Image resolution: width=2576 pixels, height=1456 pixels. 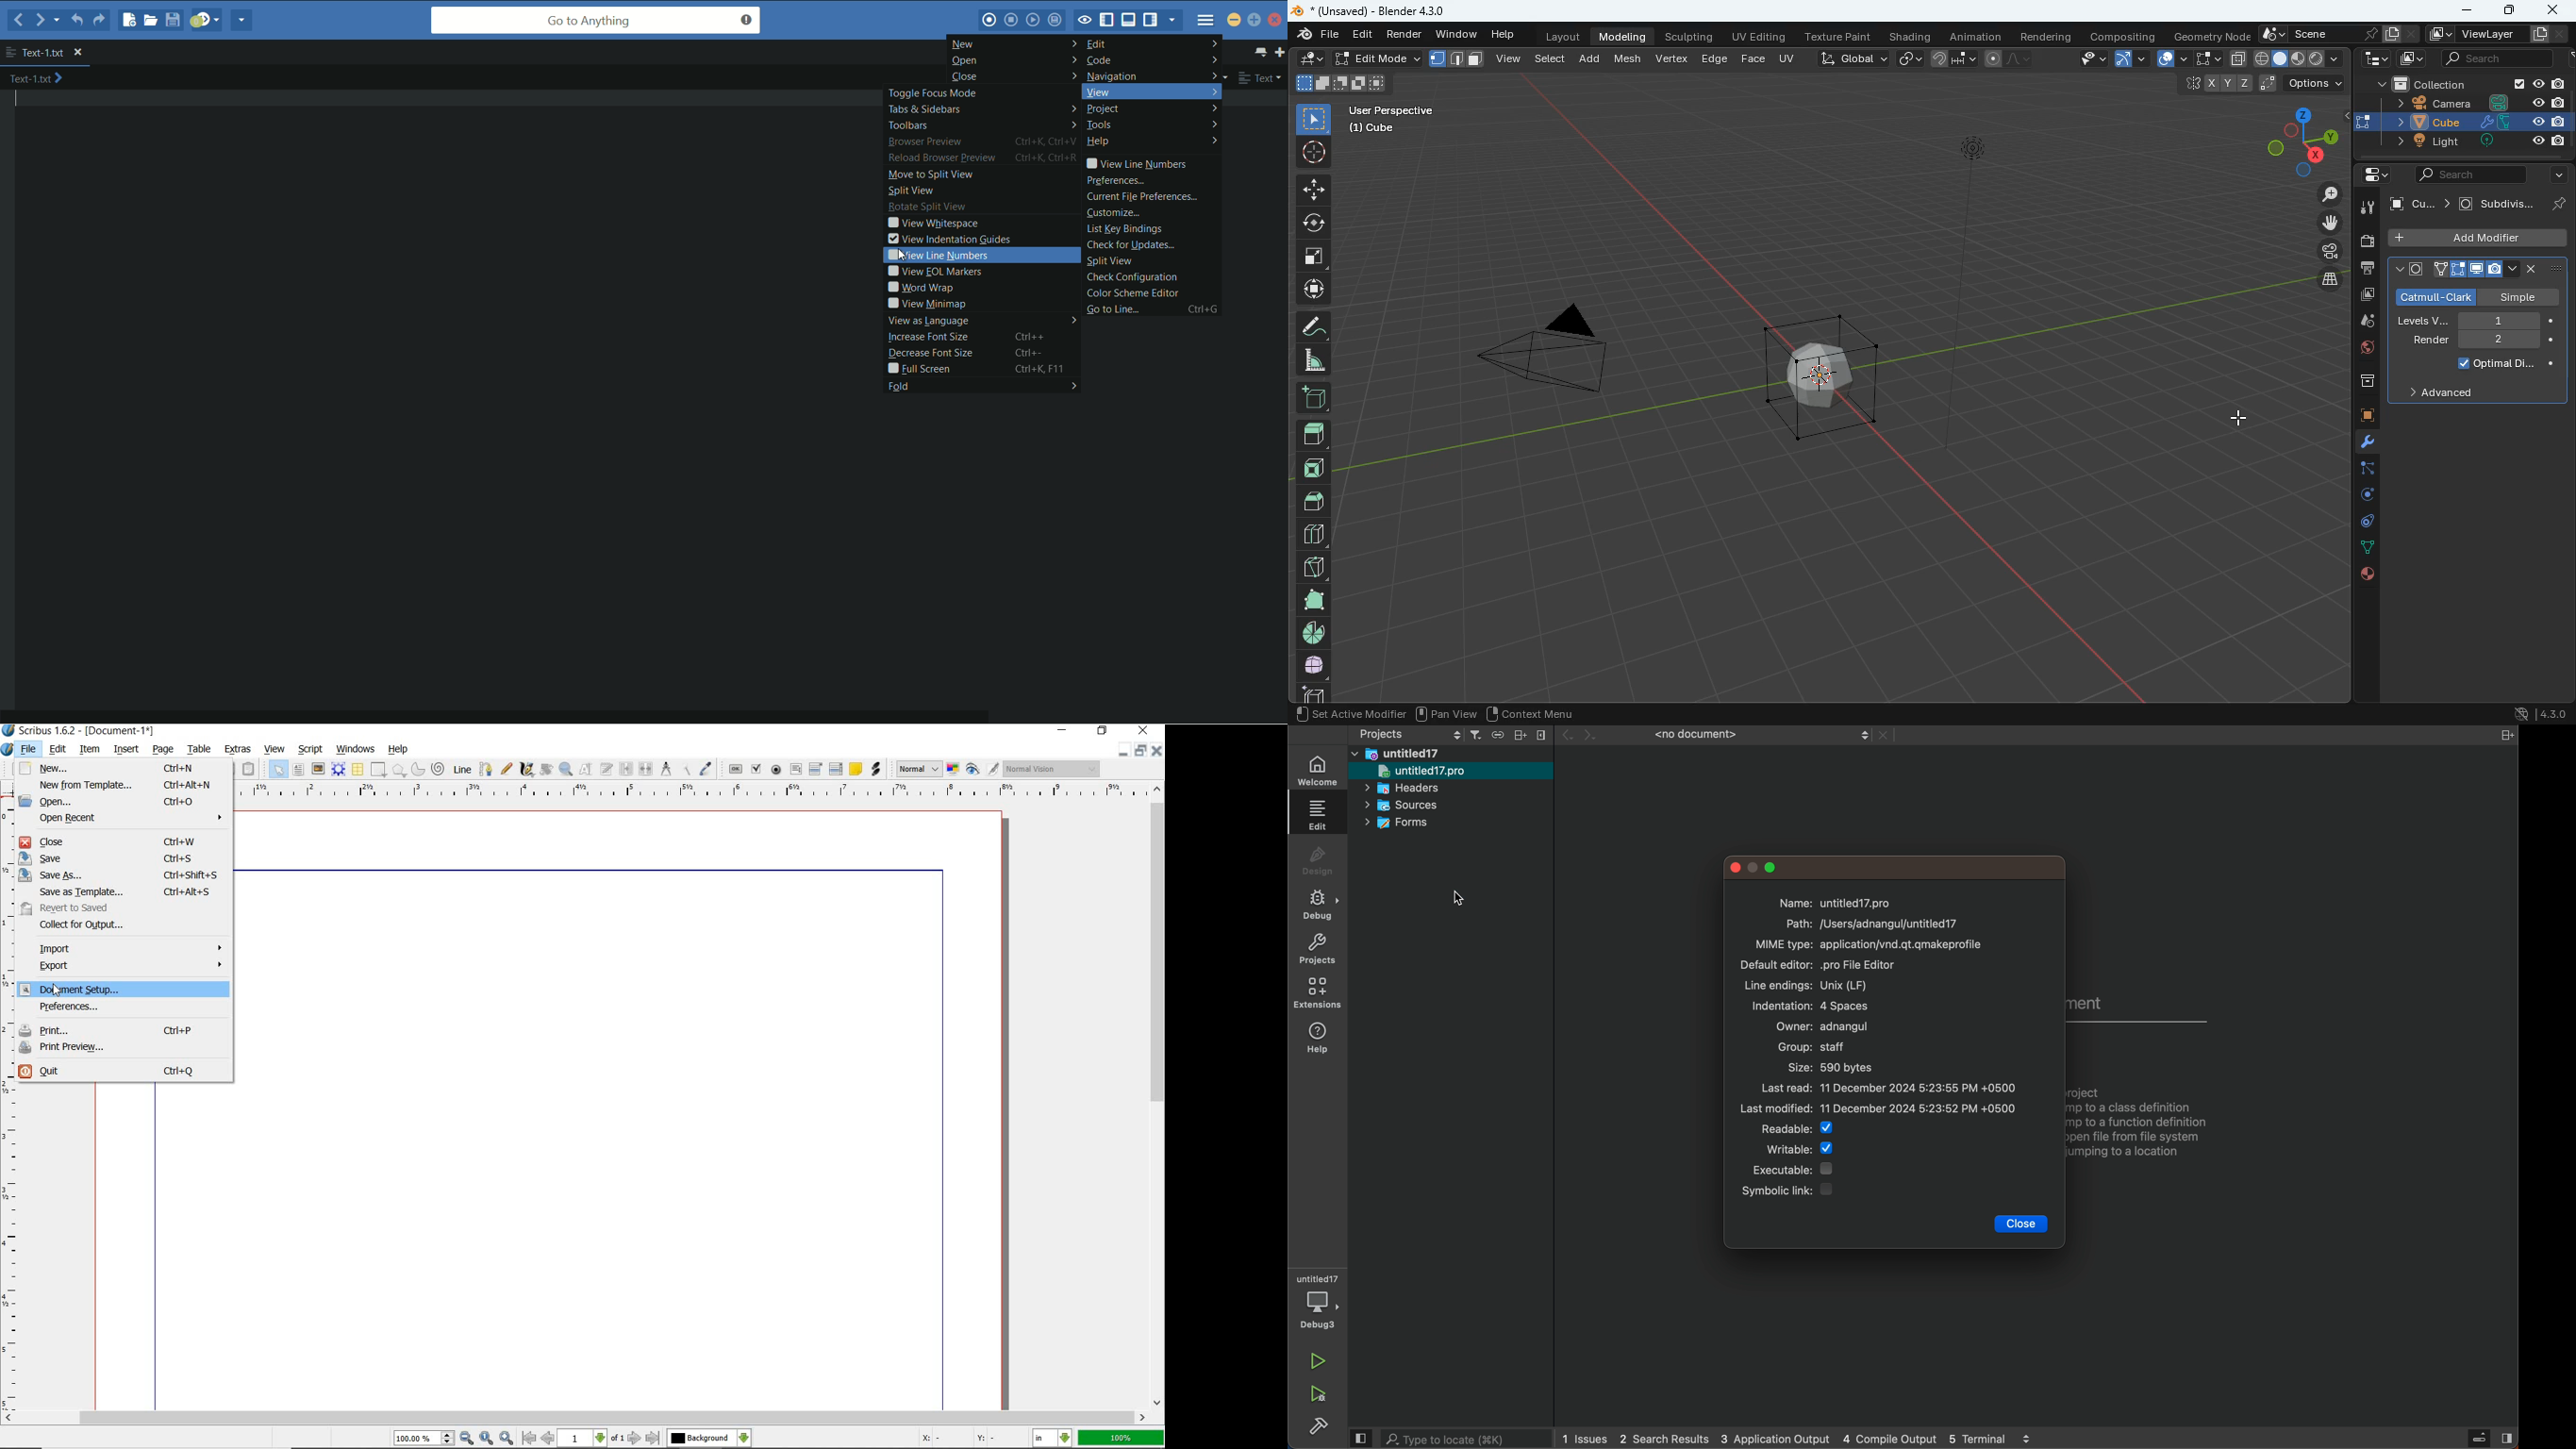 What do you see at coordinates (9, 1105) in the screenshot?
I see `ruler` at bounding box center [9, 1105].